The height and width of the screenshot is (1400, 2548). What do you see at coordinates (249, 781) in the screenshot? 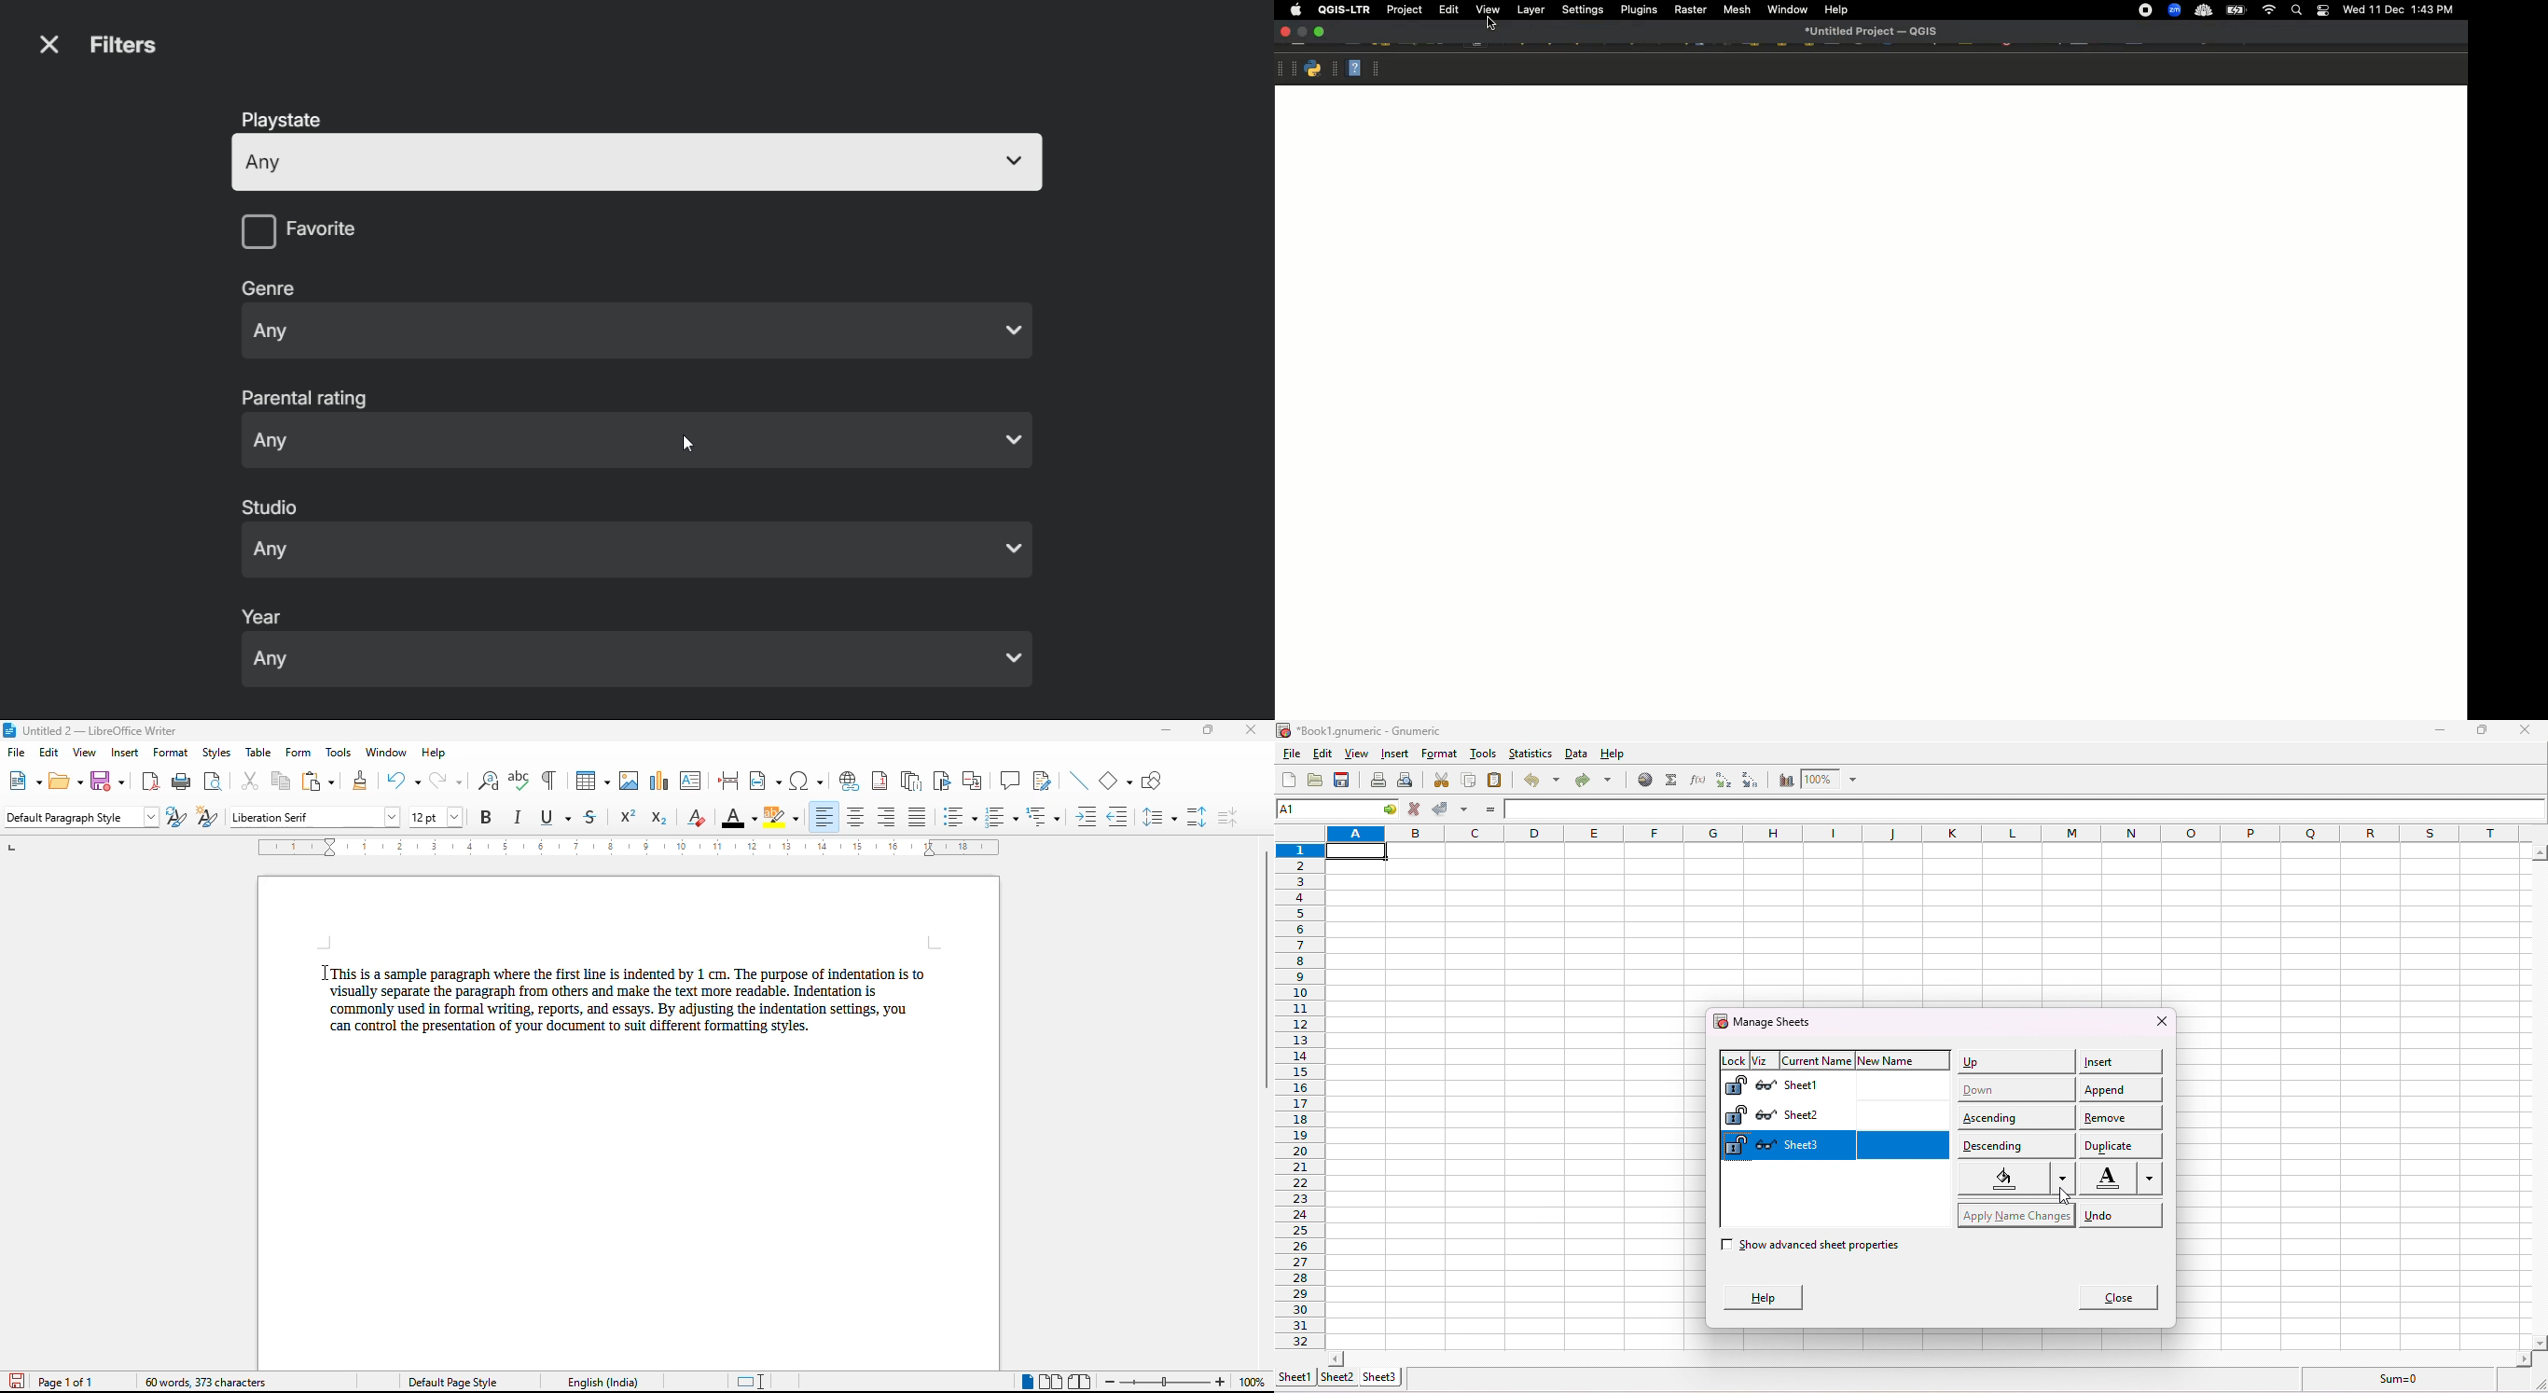
I see `cut` at bounding box center [249, 781].